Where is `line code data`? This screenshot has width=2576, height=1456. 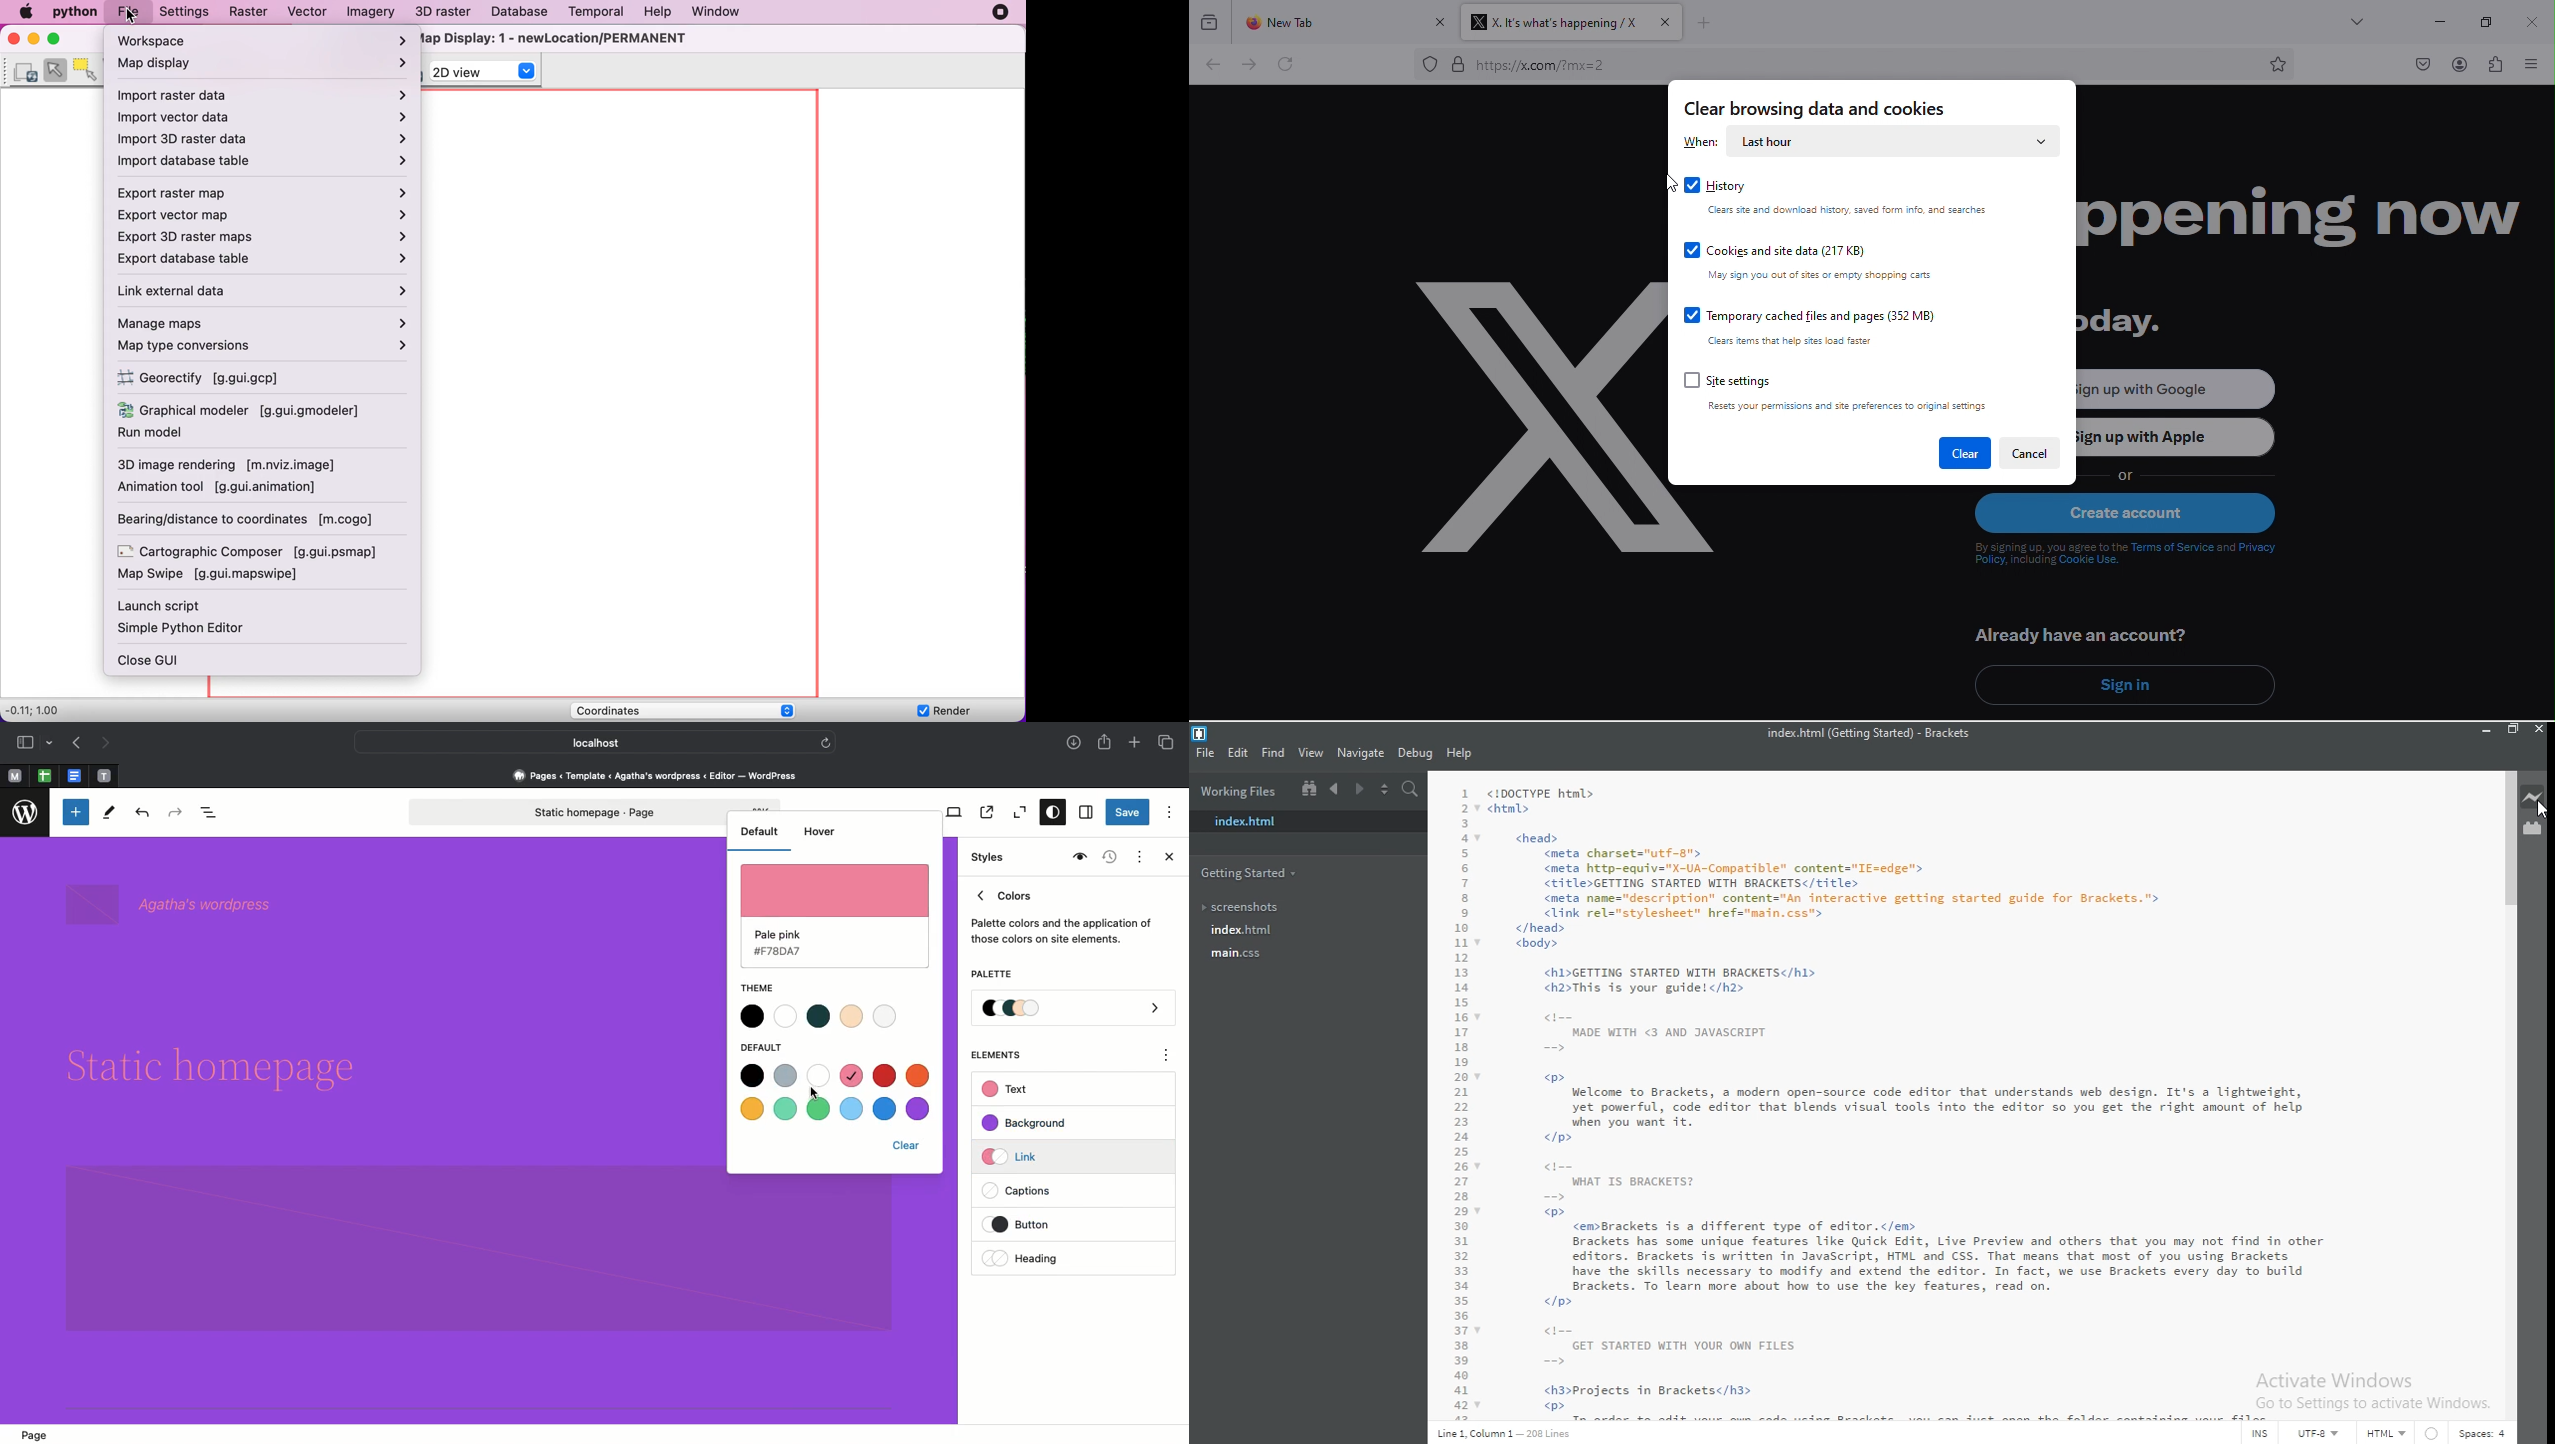 line code data is located at coordinates (1507, 1434).